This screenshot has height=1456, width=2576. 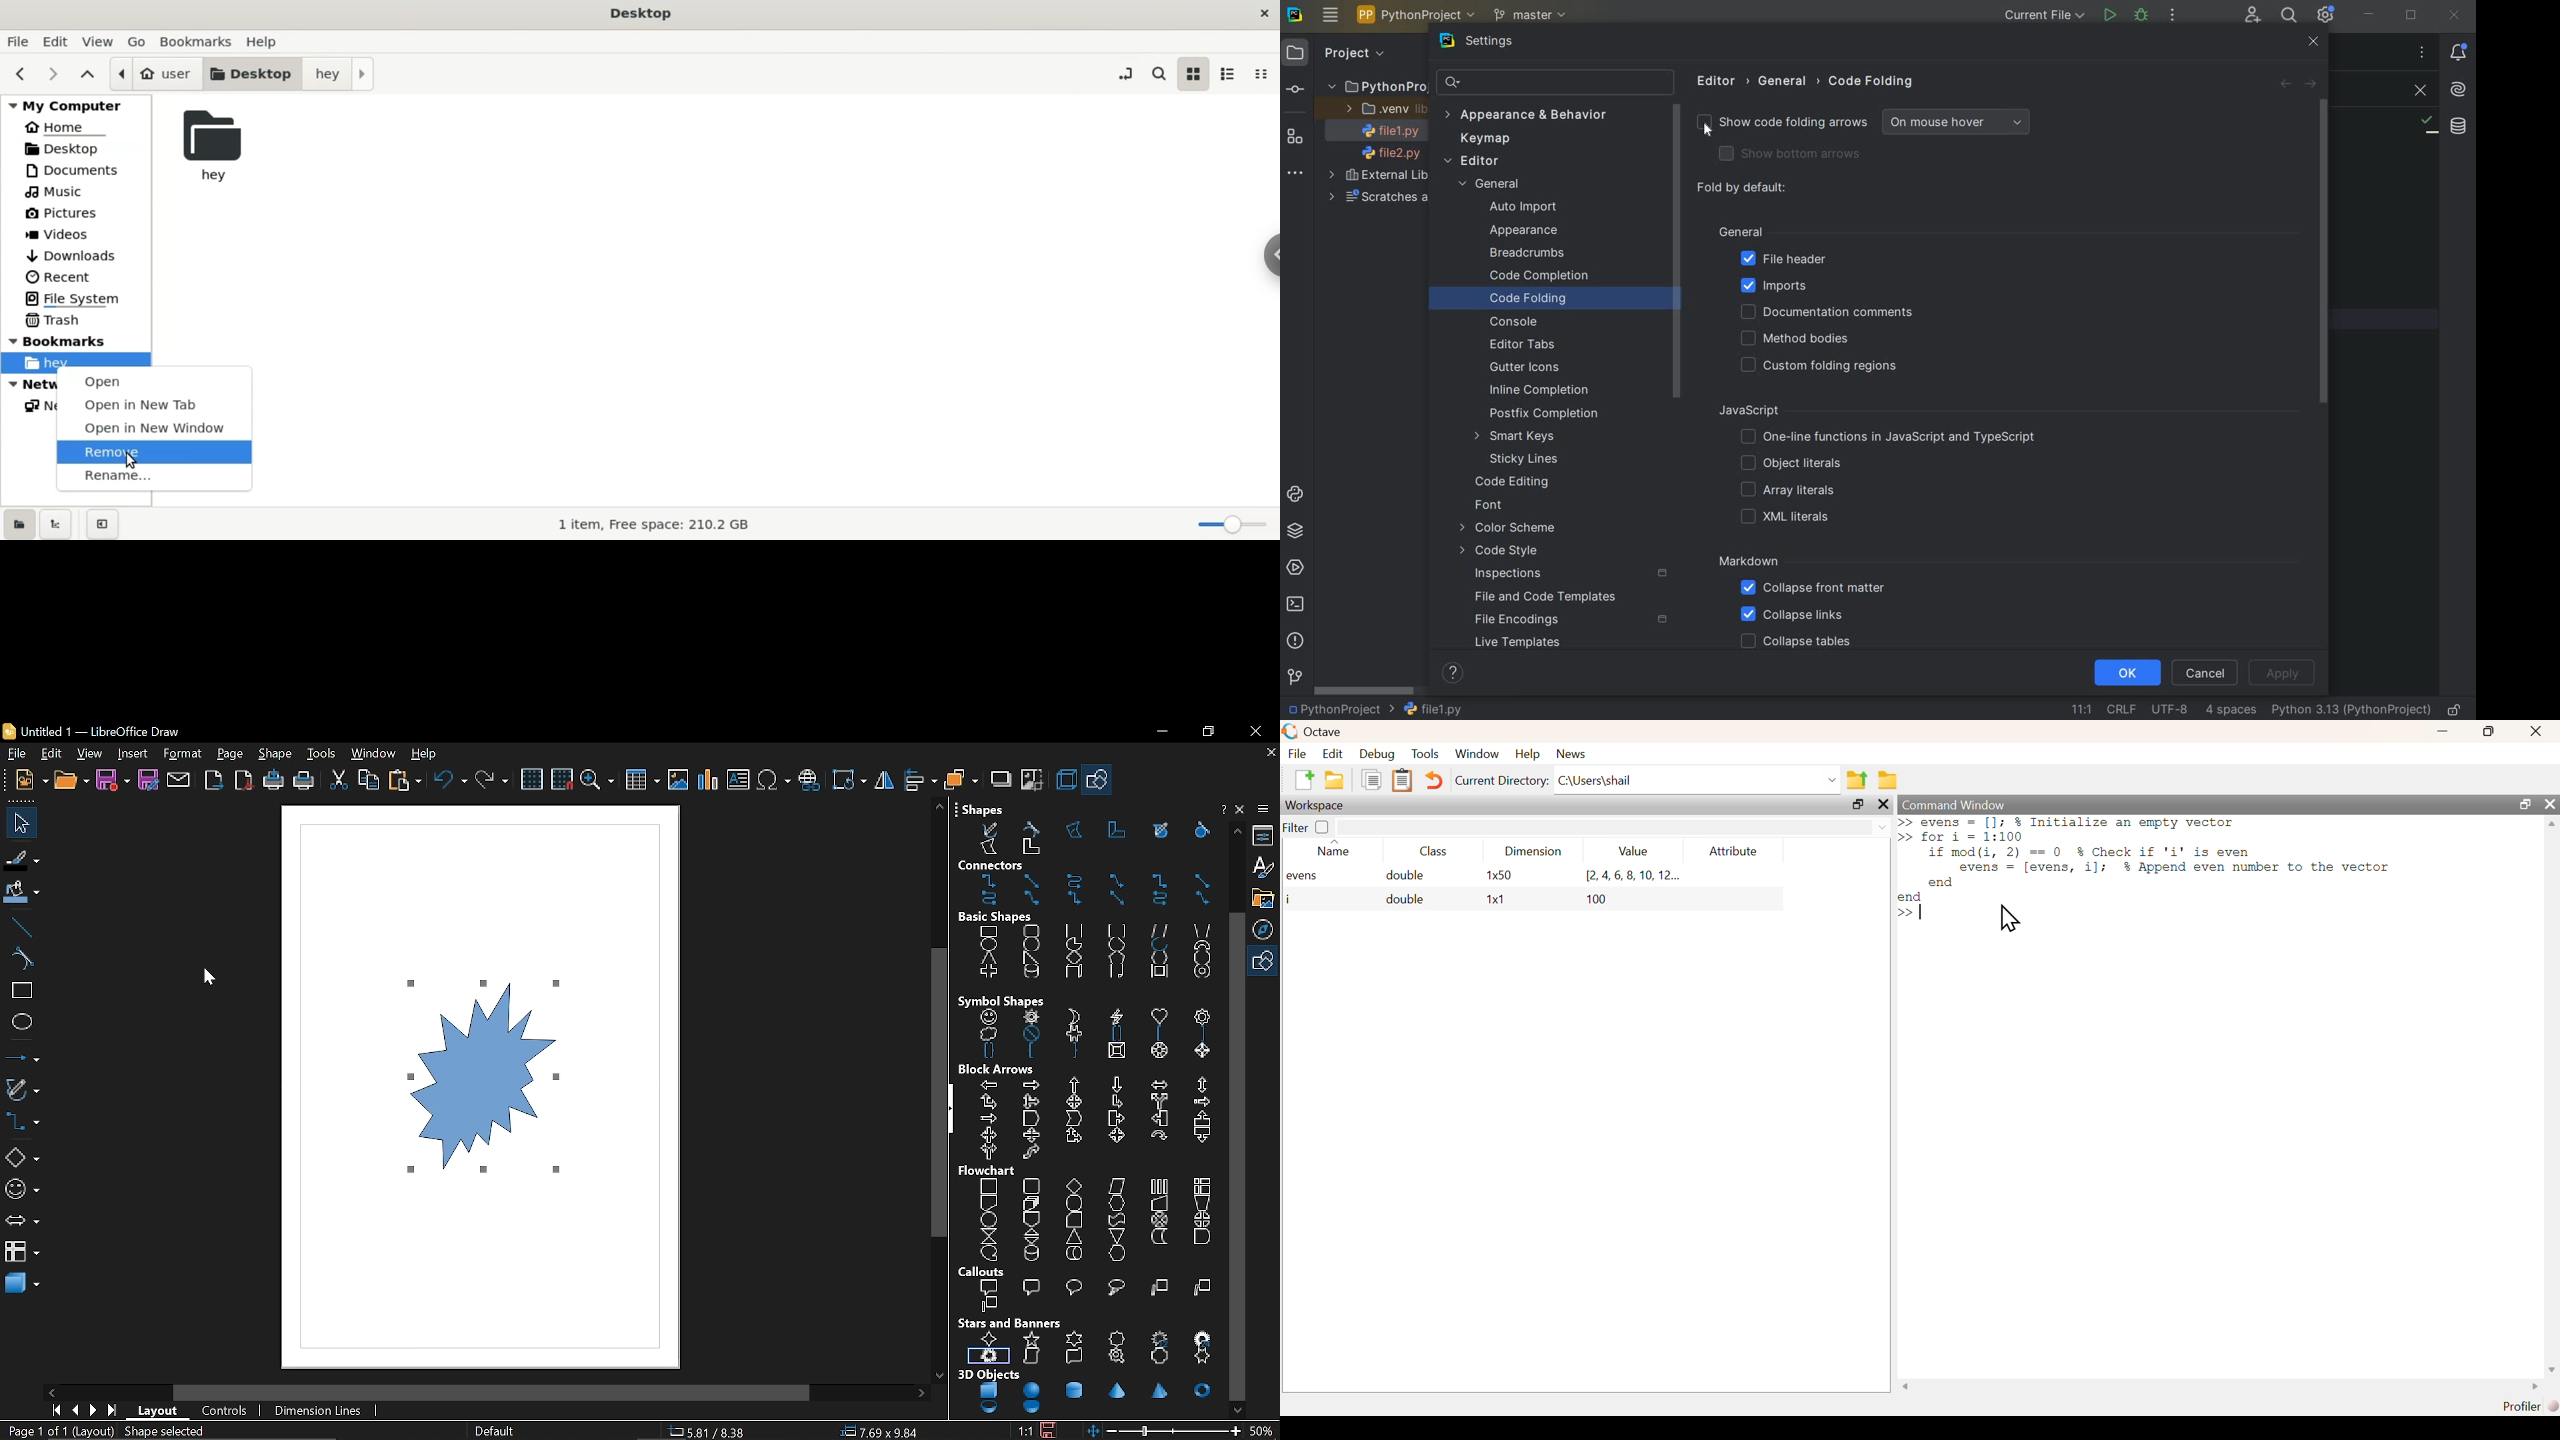 I want to click on co-ordinate, so click(x=715, y=1432).